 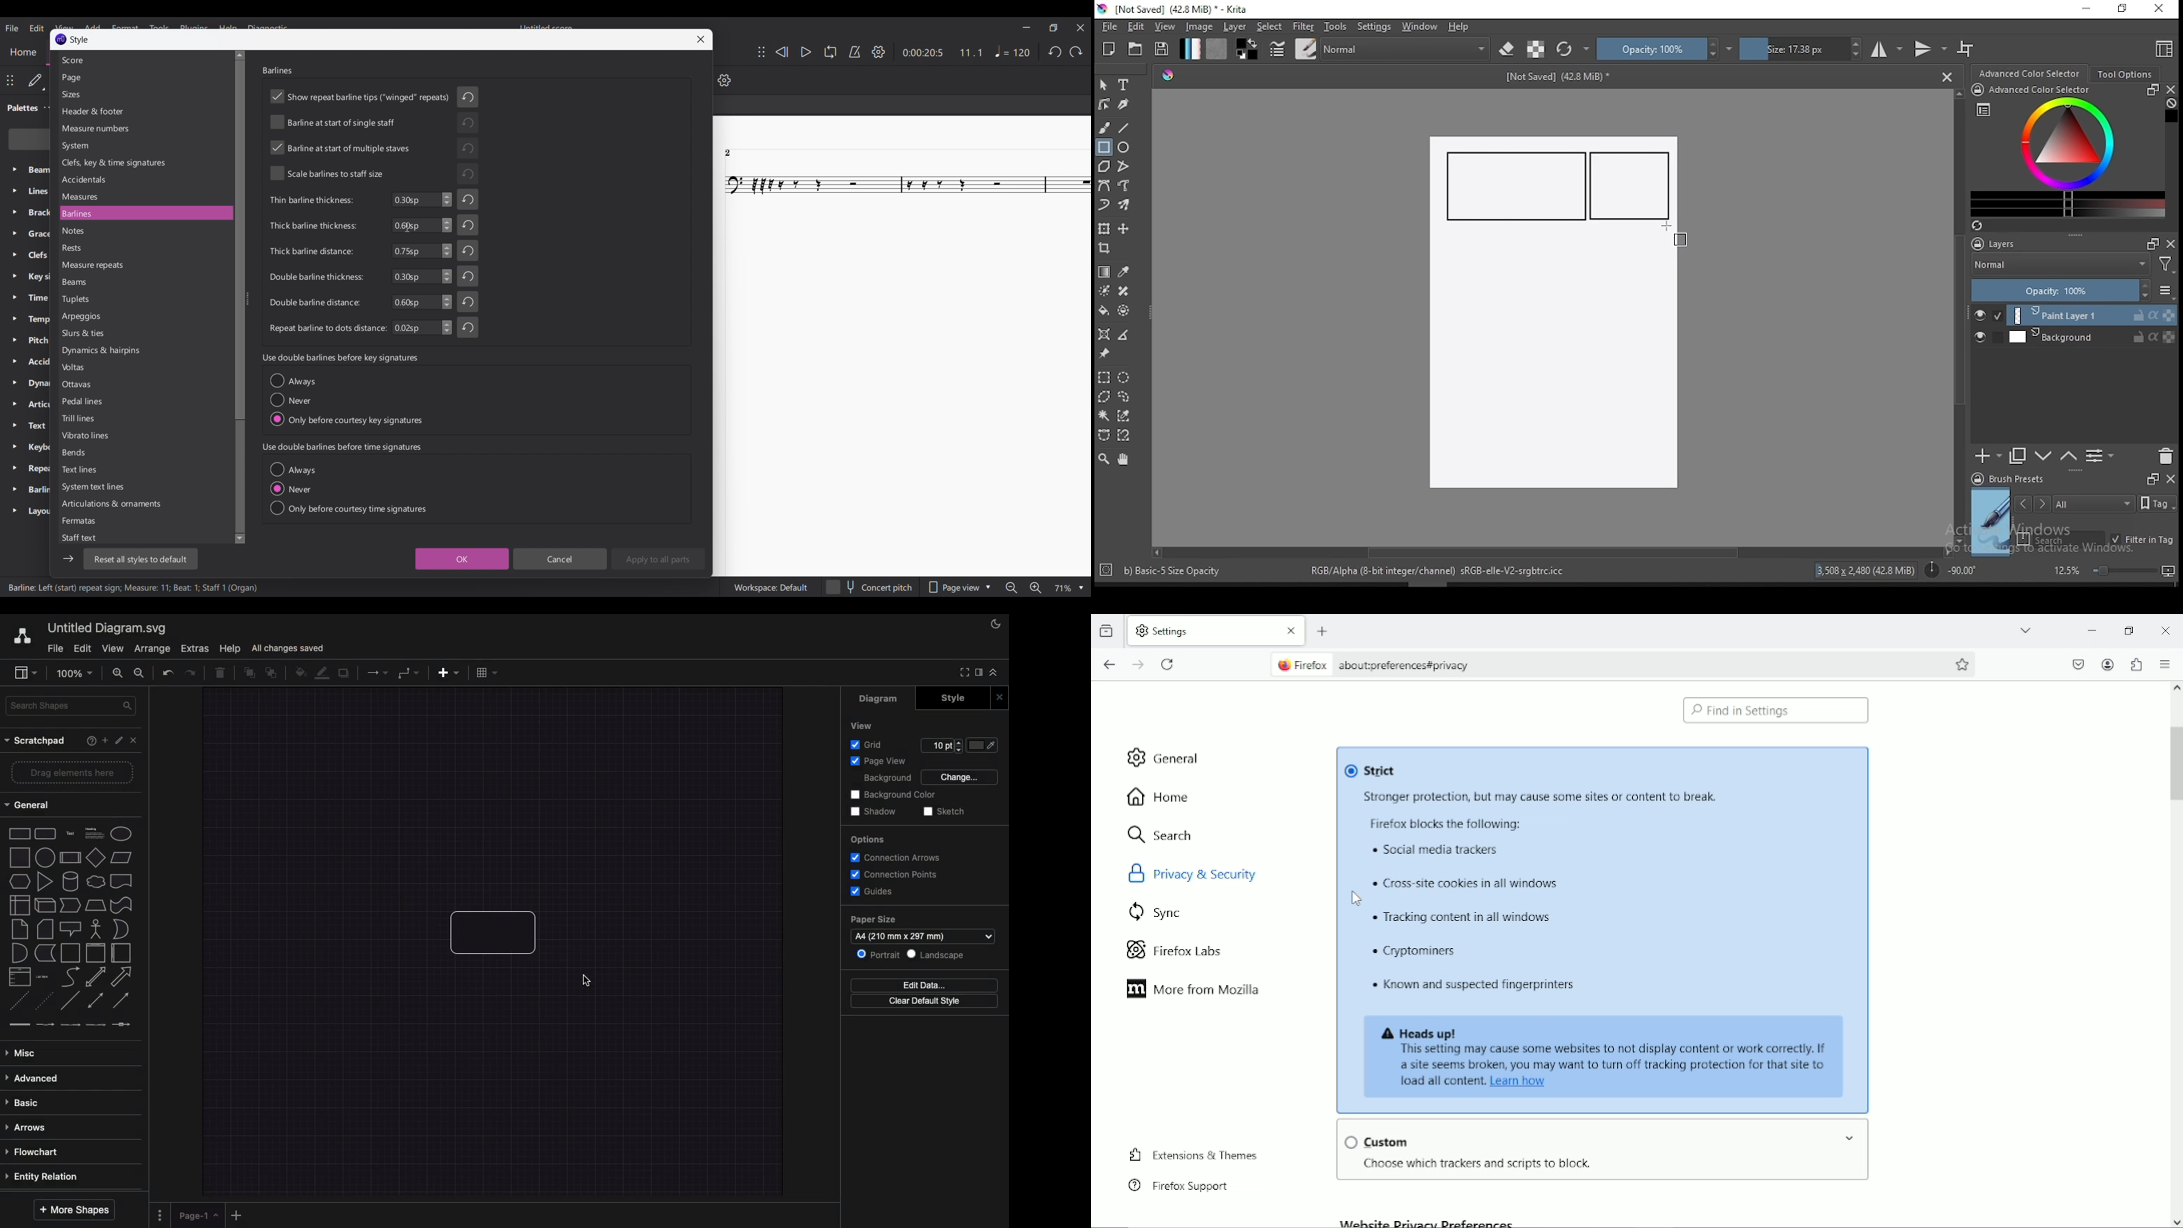 I want to click on Hue, so click(x=1168, y=75).